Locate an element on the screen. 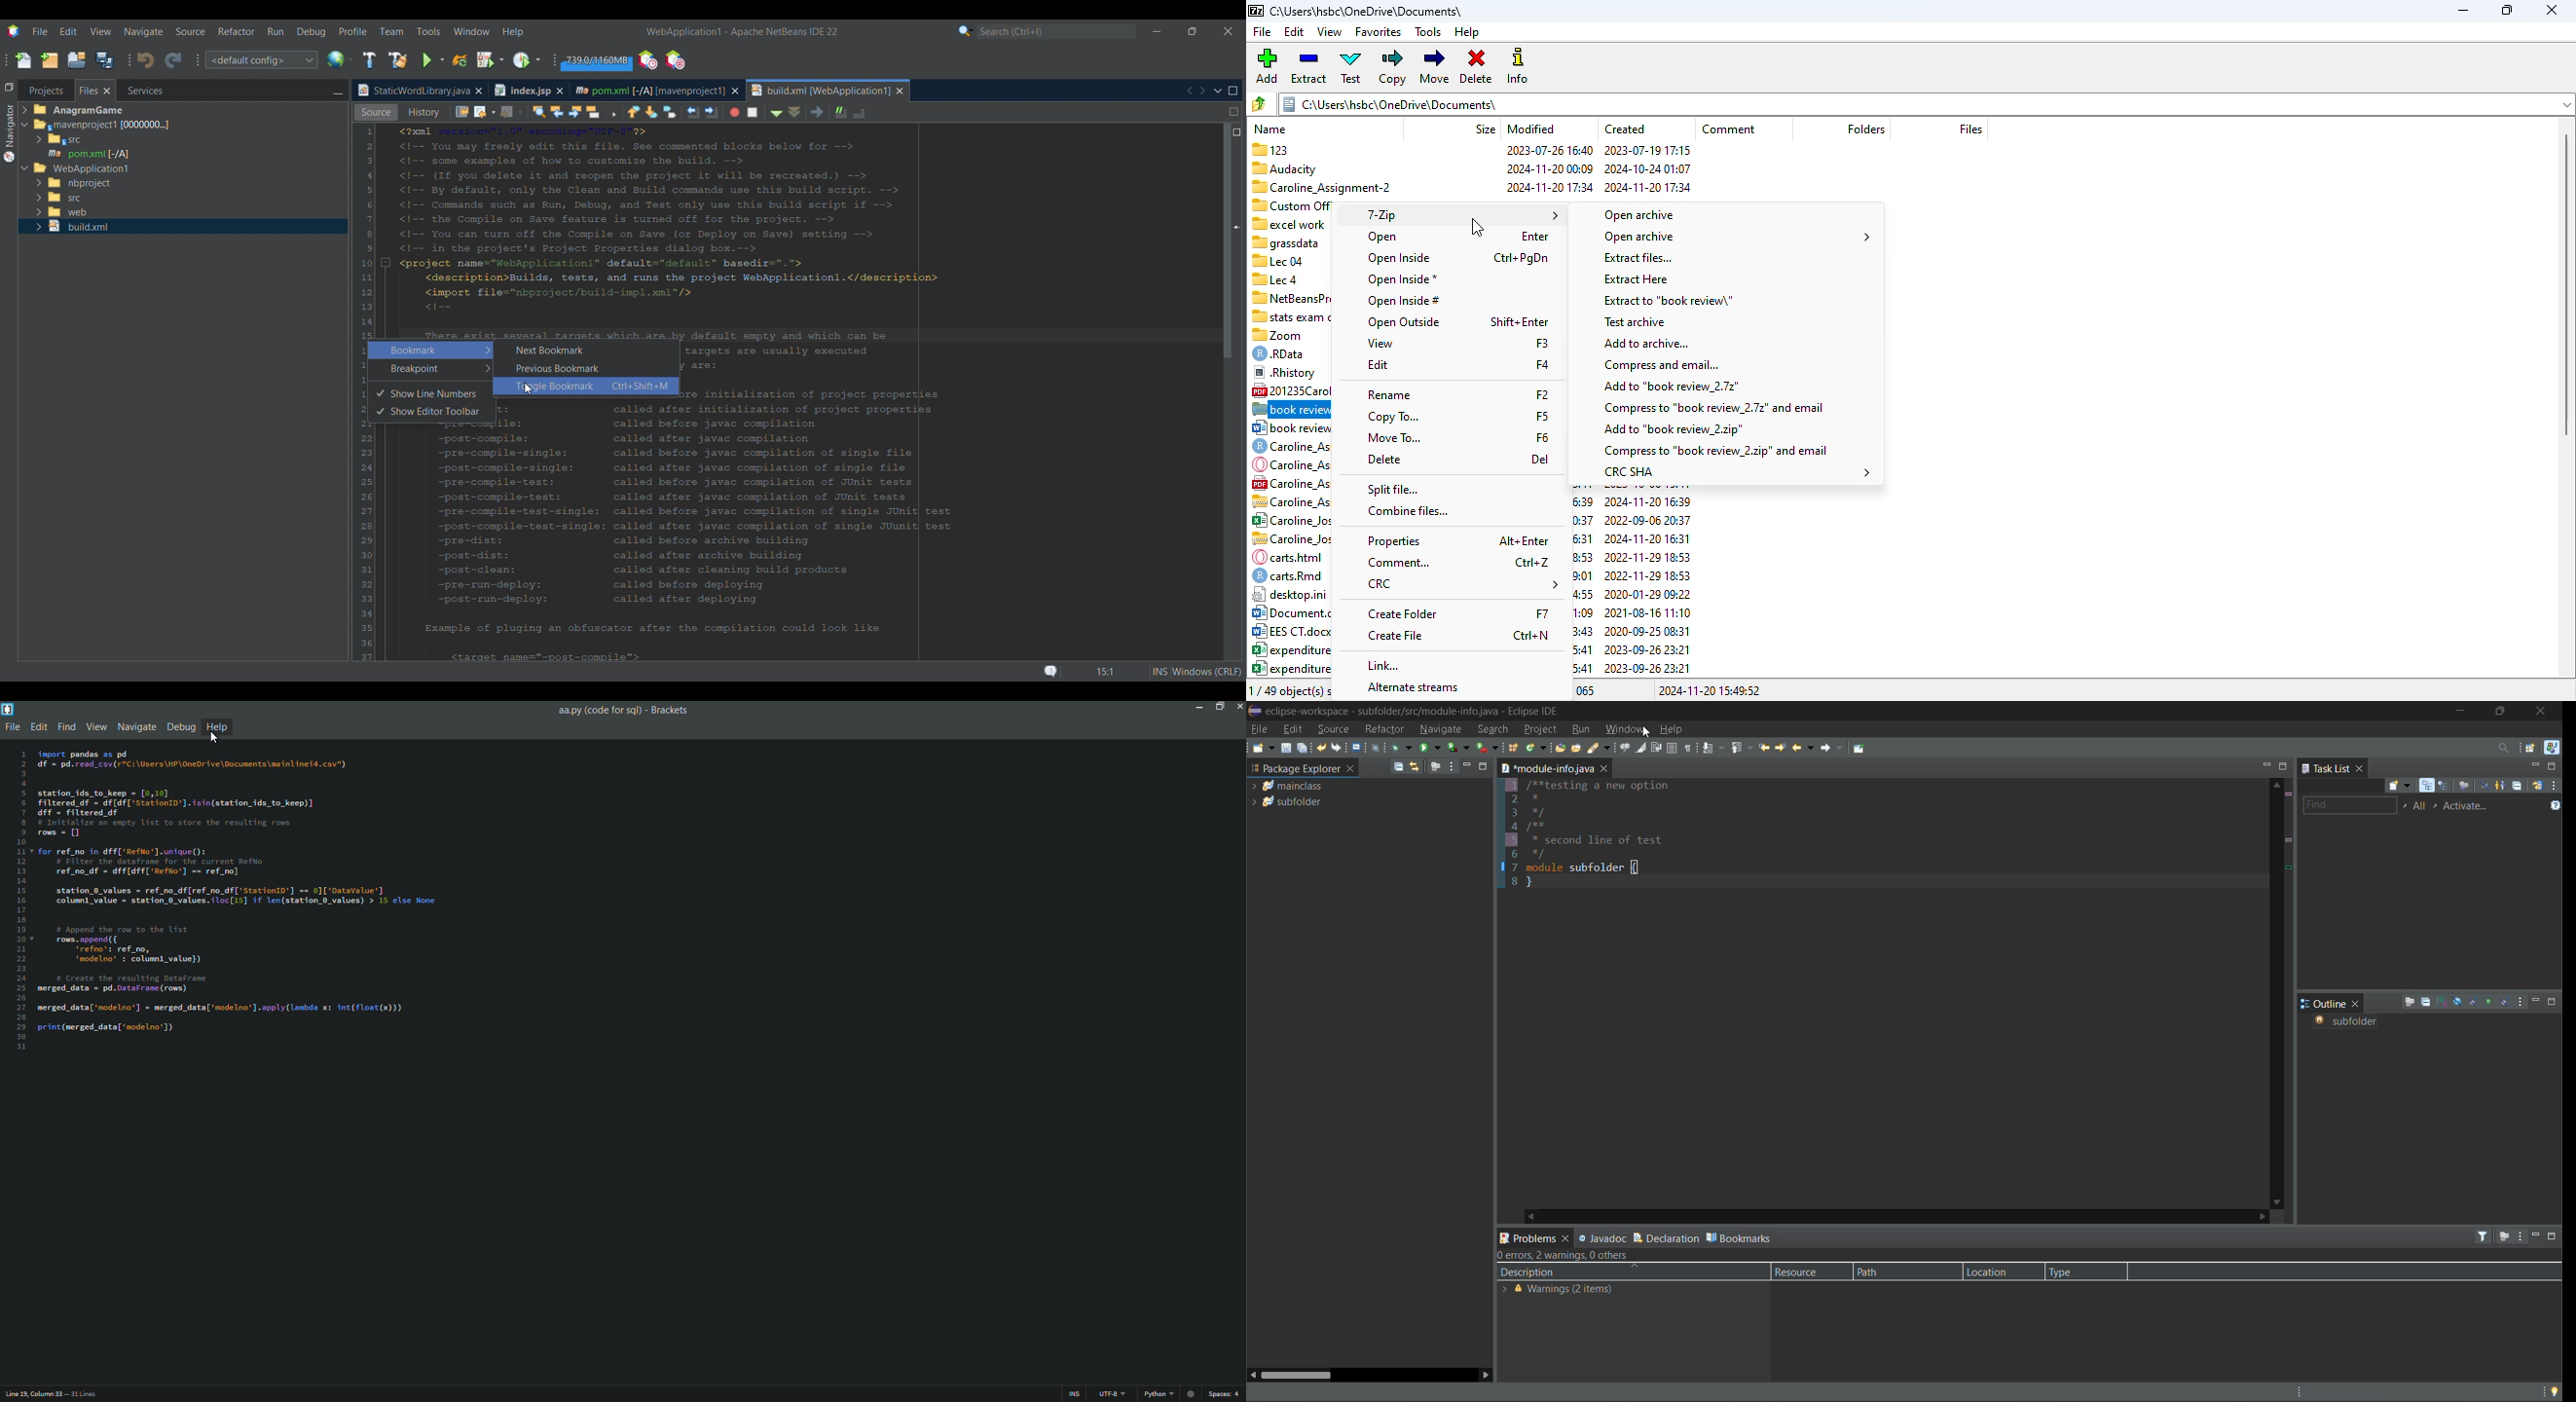 This screenshot has height=1428, width=2576. compress to .zip file and email is located at coordinates (1715, 451).